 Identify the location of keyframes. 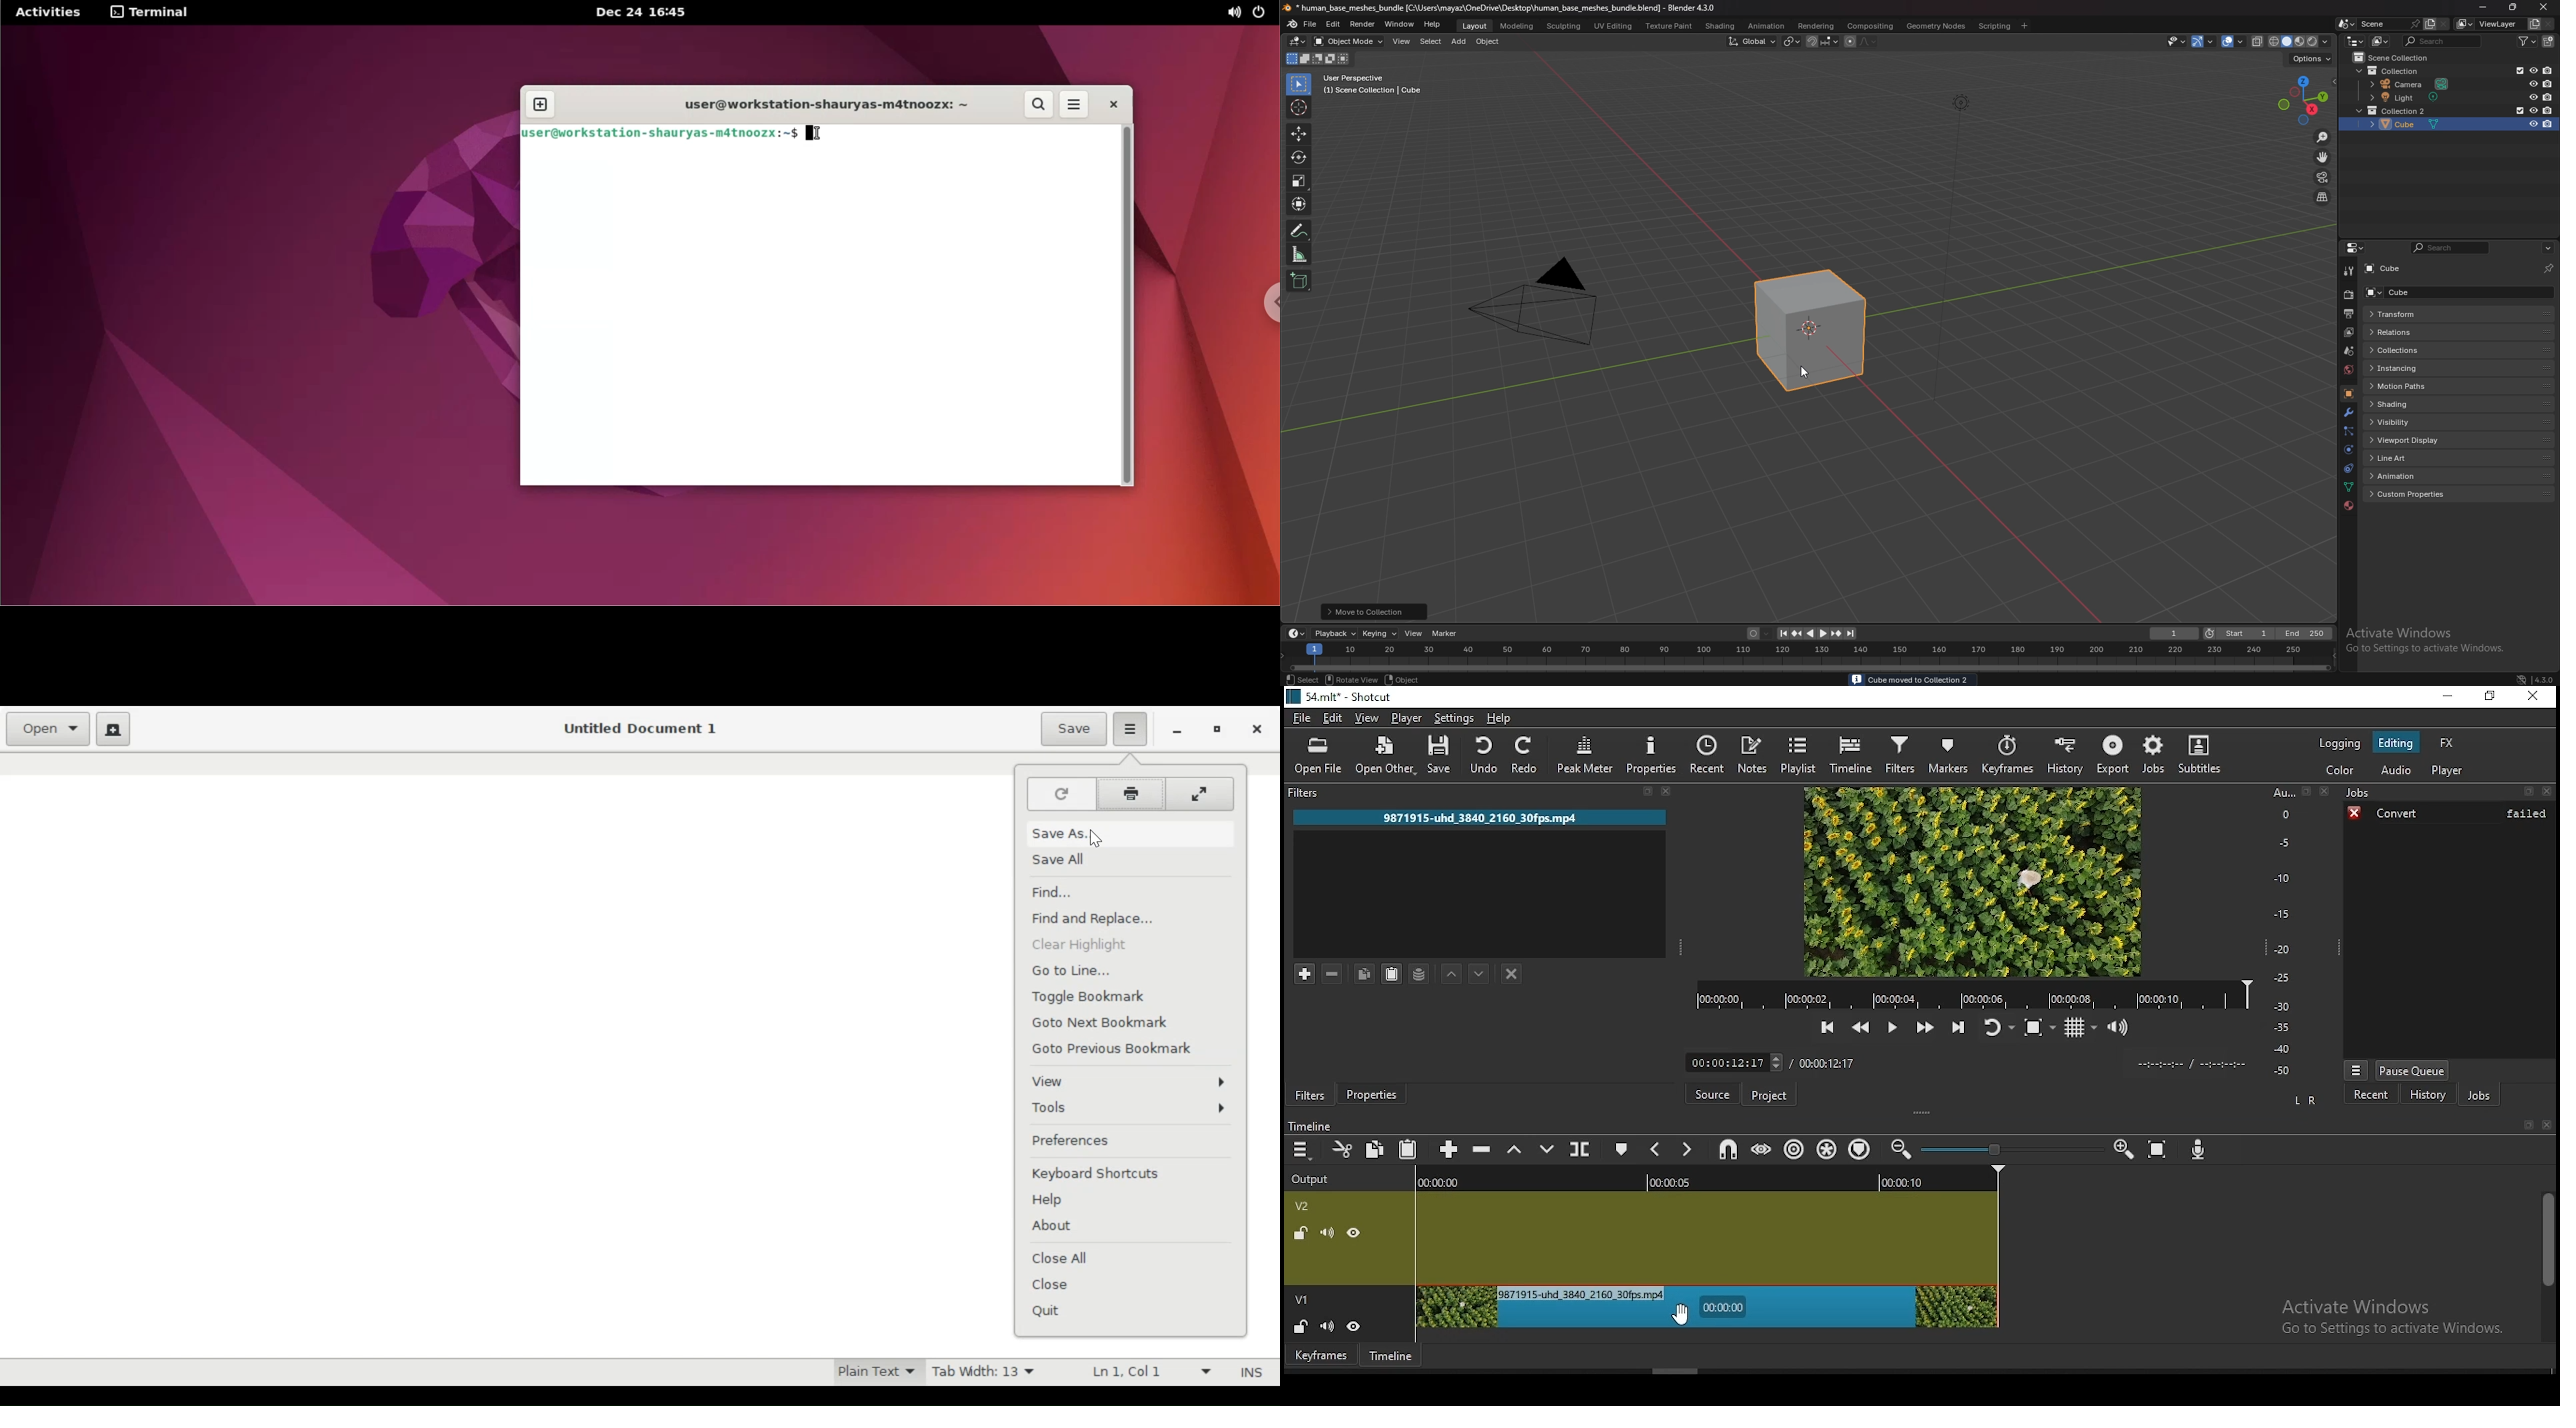
(2010, 754).